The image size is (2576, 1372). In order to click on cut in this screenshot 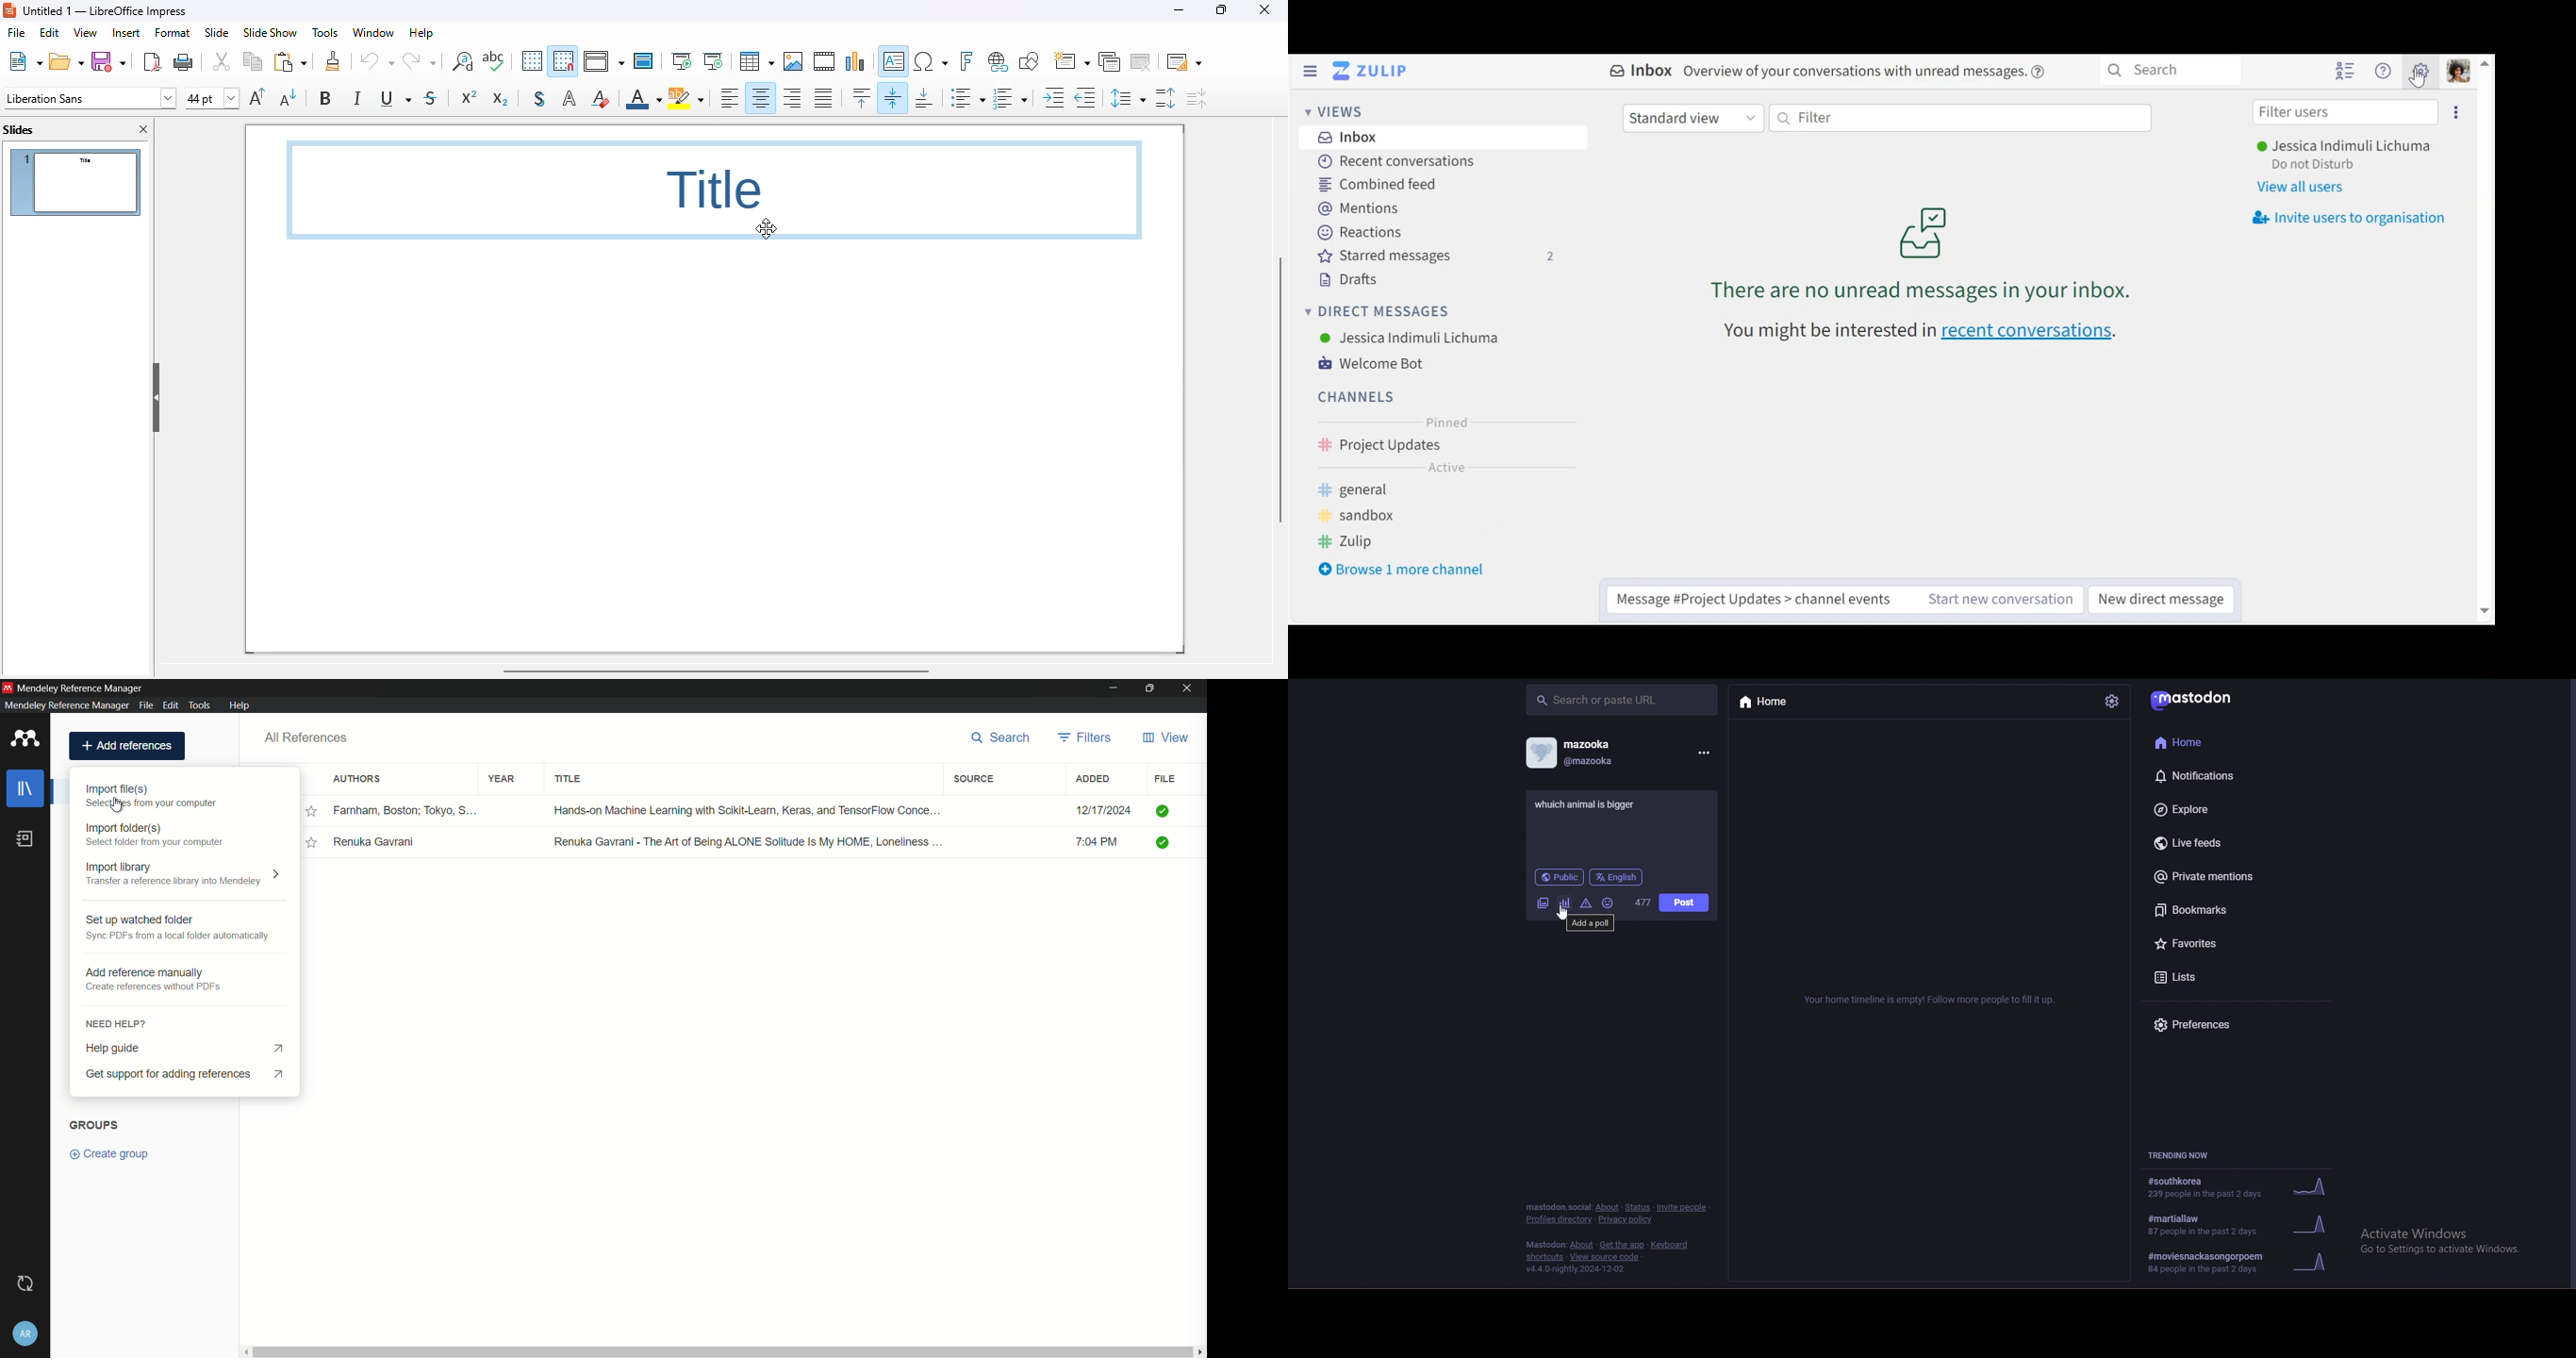, I will do `click(222, 61)`.